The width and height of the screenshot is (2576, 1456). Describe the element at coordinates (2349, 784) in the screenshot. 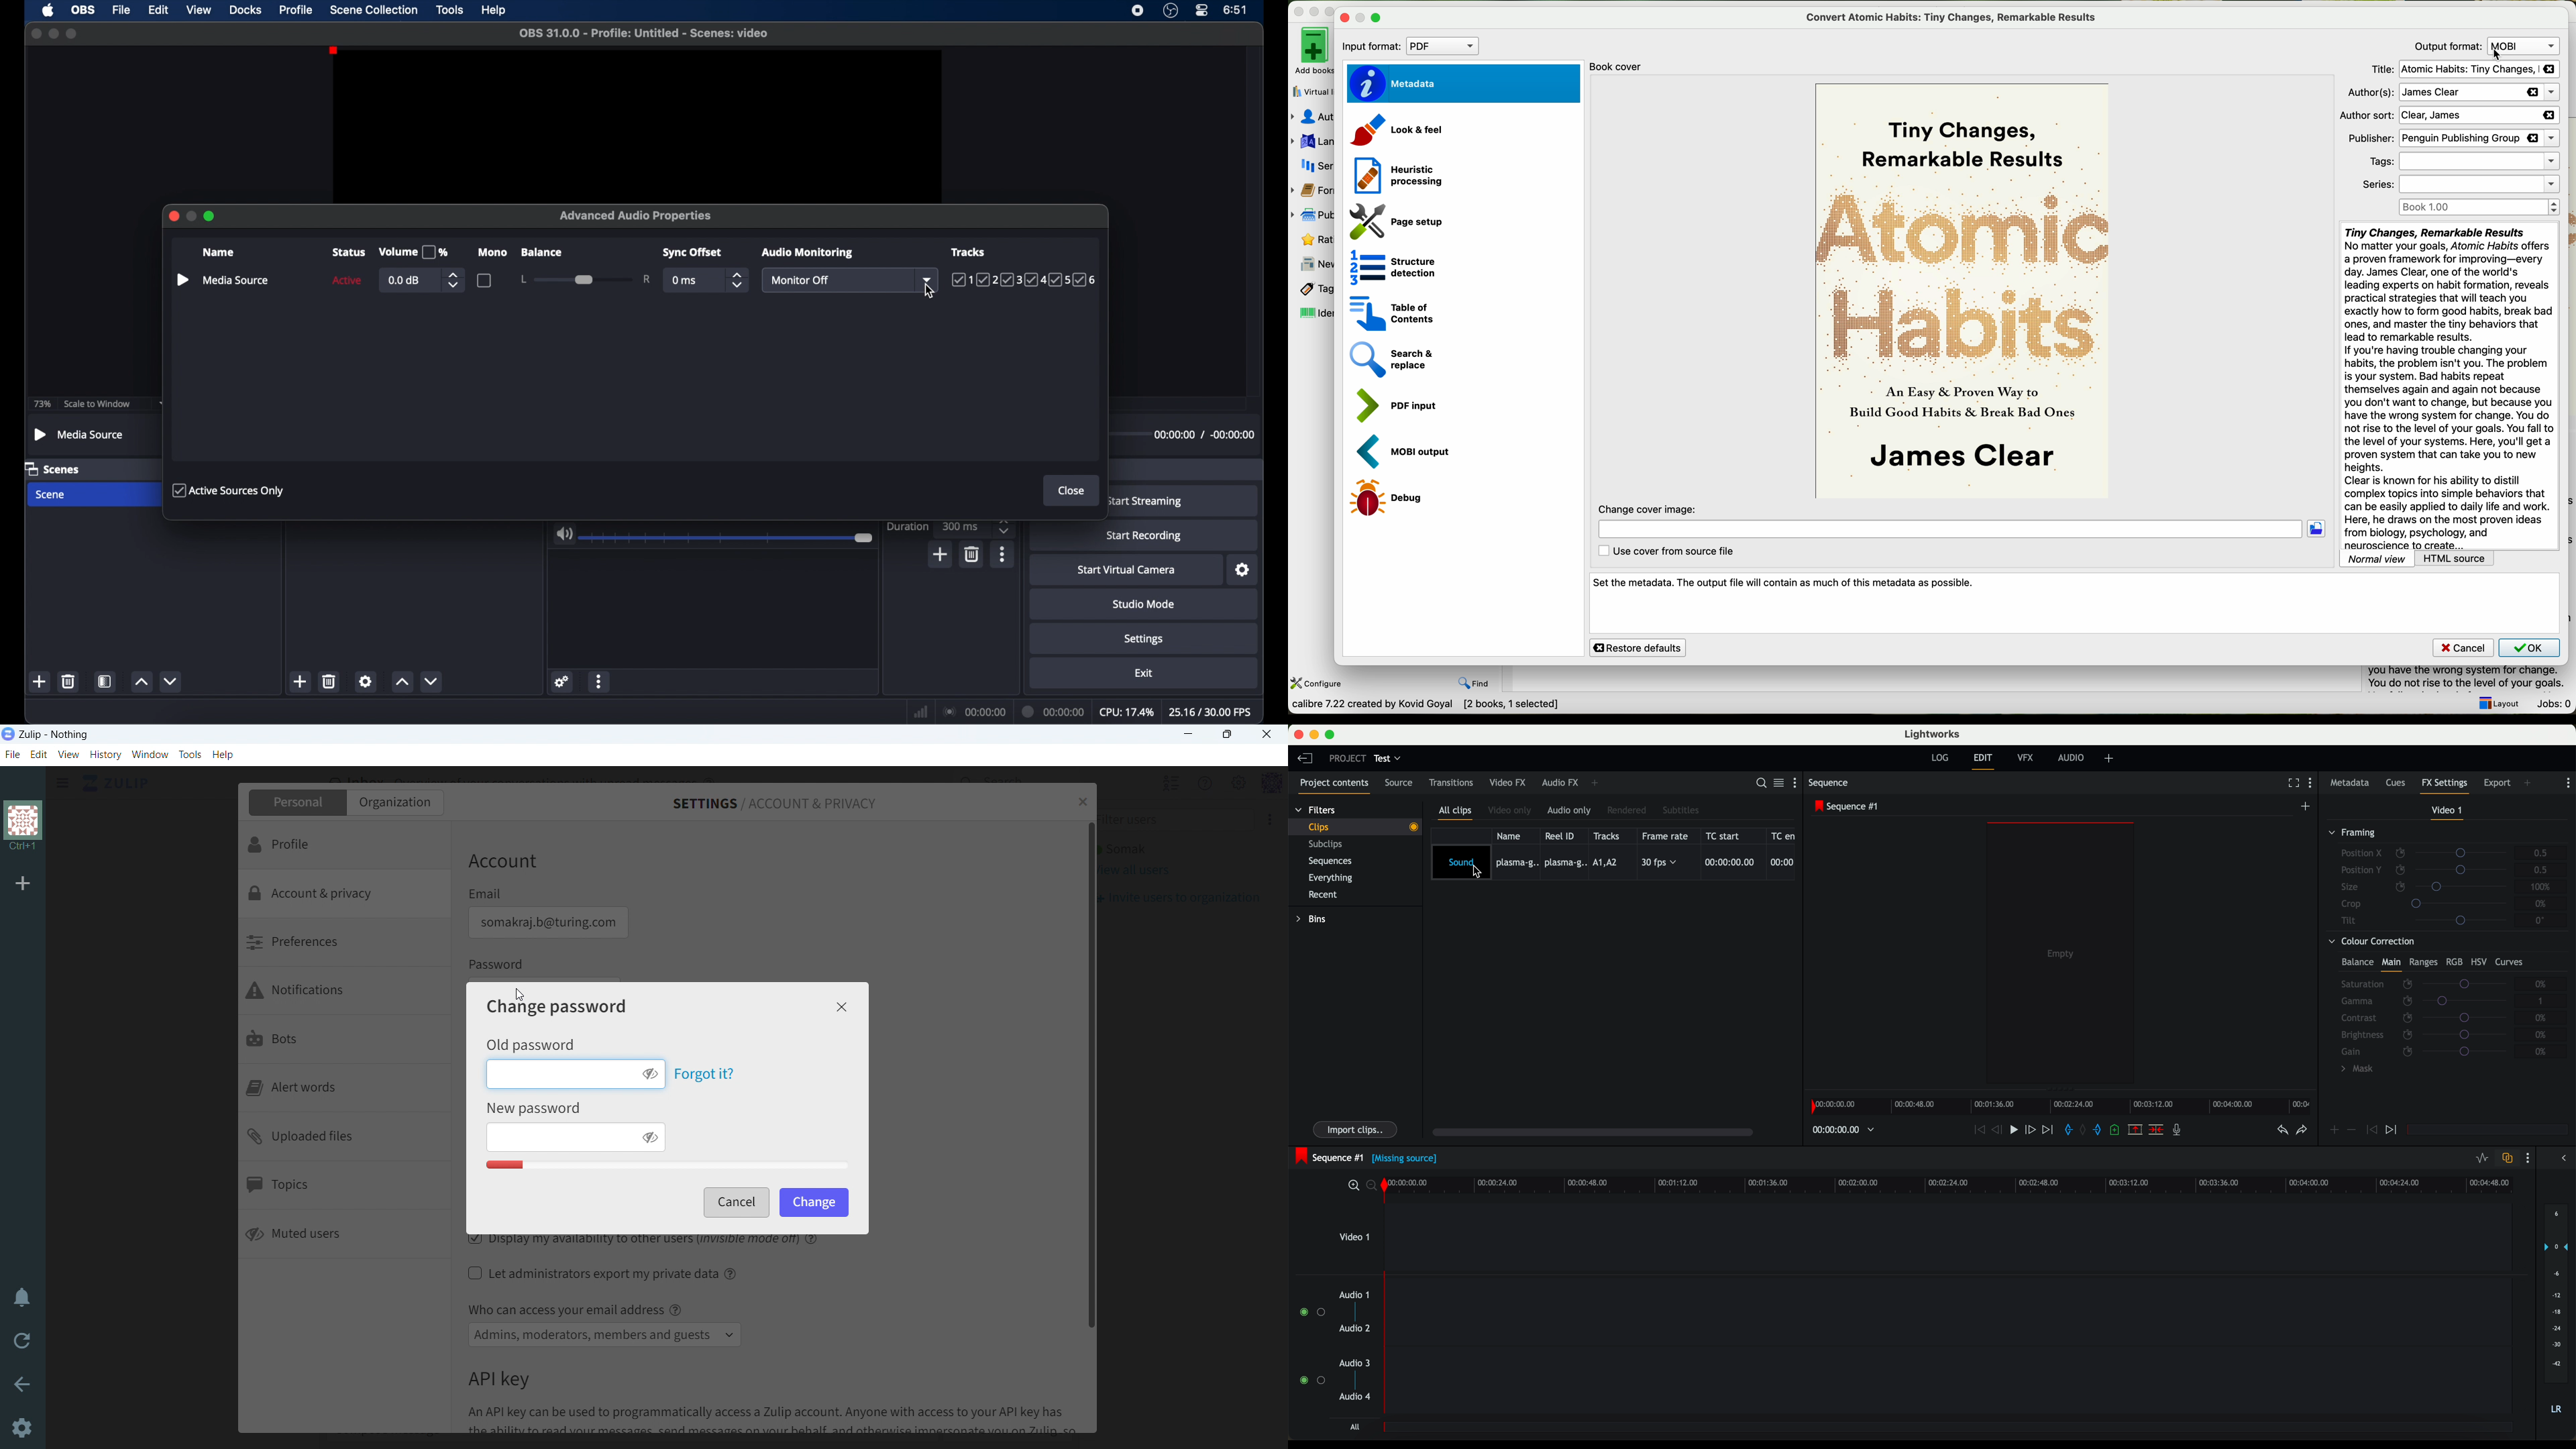

I see `metadata` at that location.